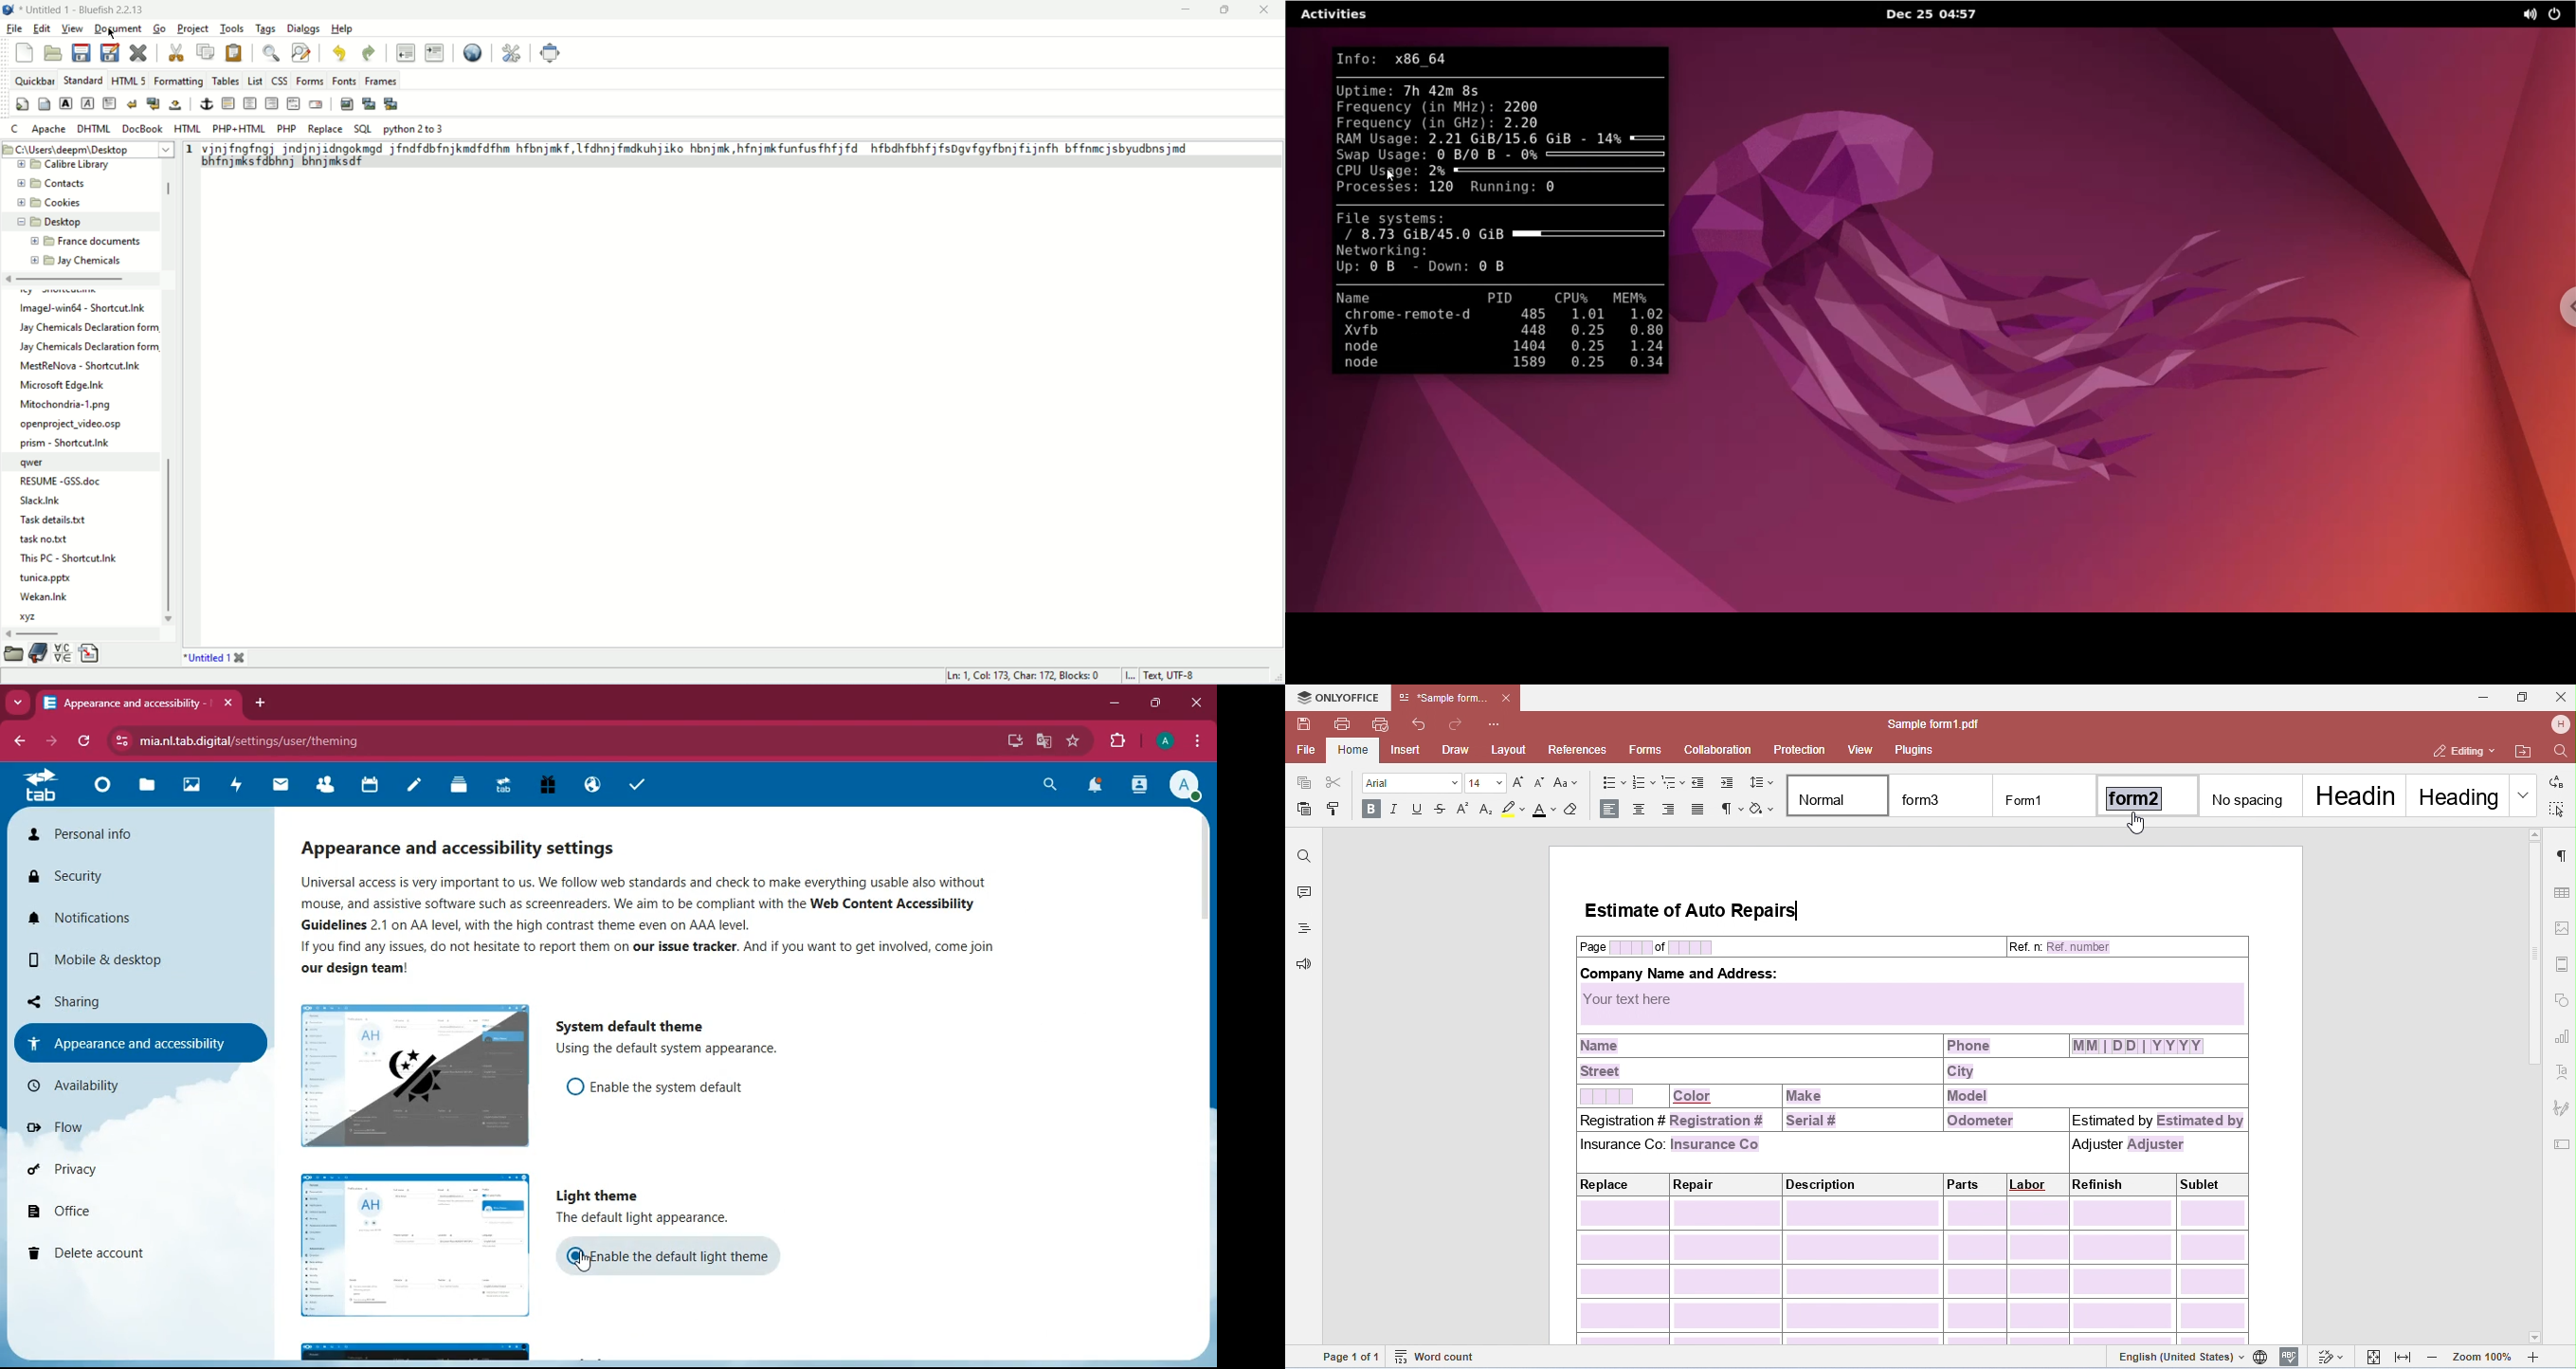 This screenshot has height=1372, width=2576. What do you see at coordinates (129, 1211) in the screenshot?
I see `office` at bounding box center [129, 1211].